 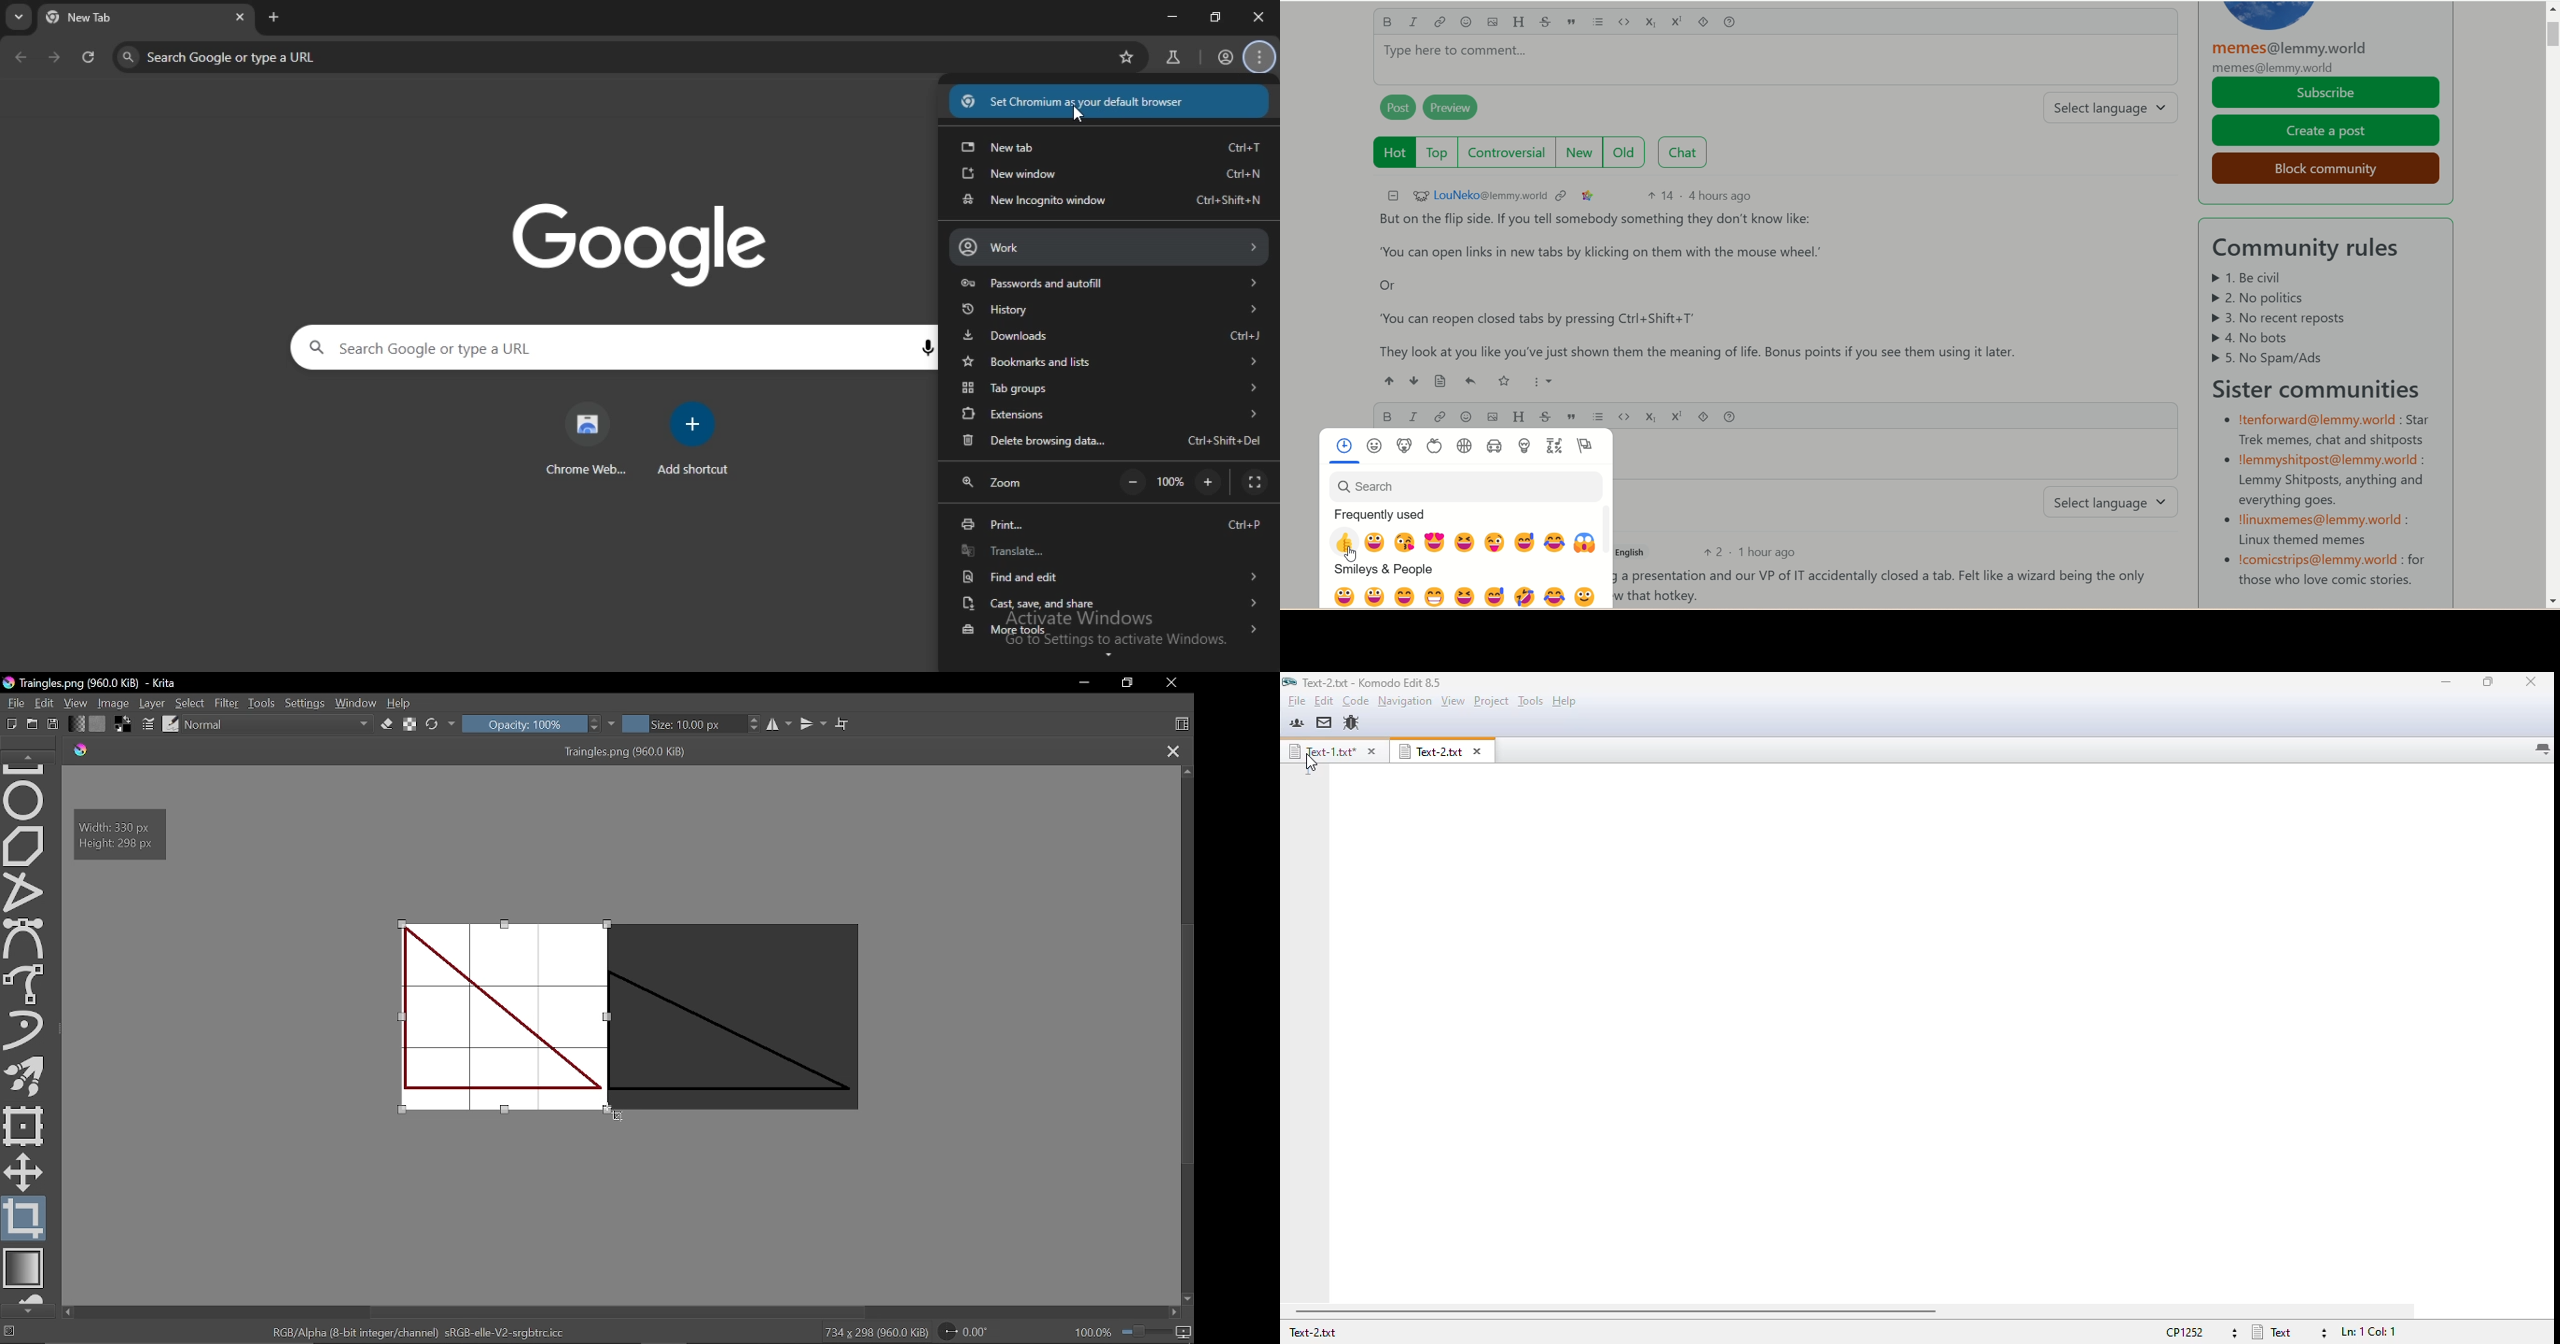 What do you see at coordinates (121, 834) in the screenshot?
I see `Width: 330 px Height: 298 px` at bounding box center [121, 834].